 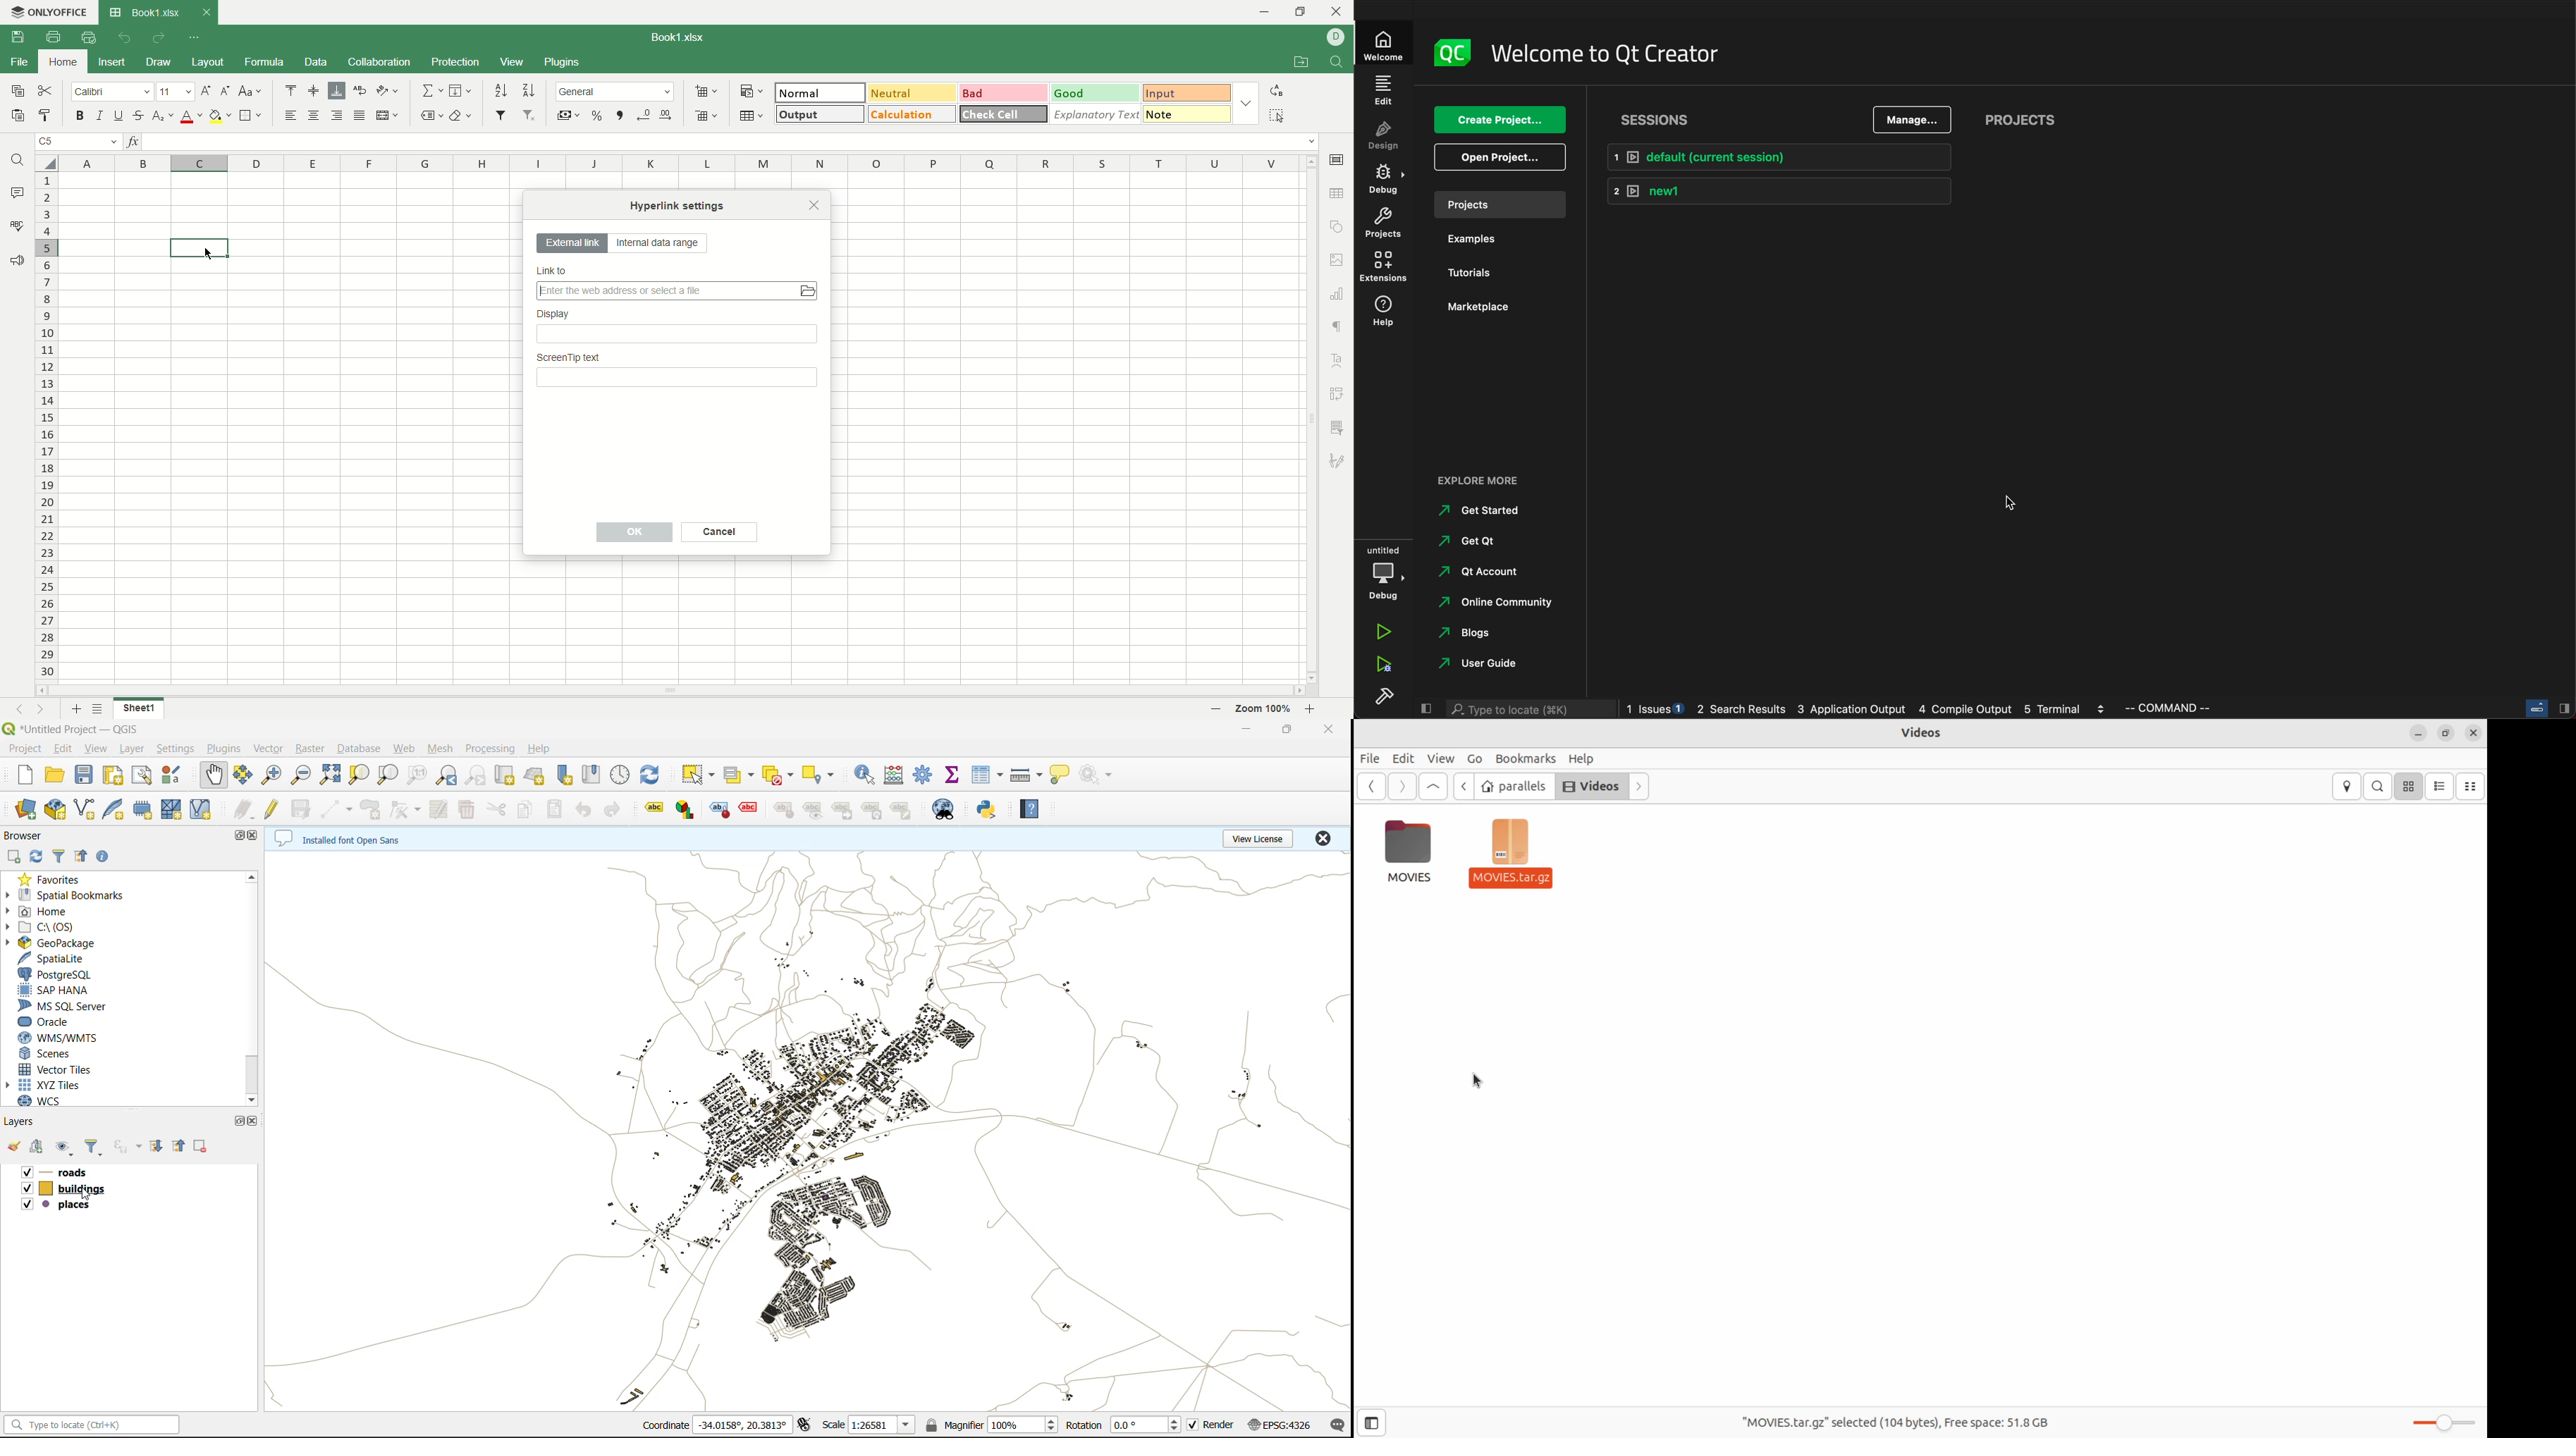 What do you see at coordinates (1187, 113) in the screenshot?
I see `note` at bounding box center [1187, 113].